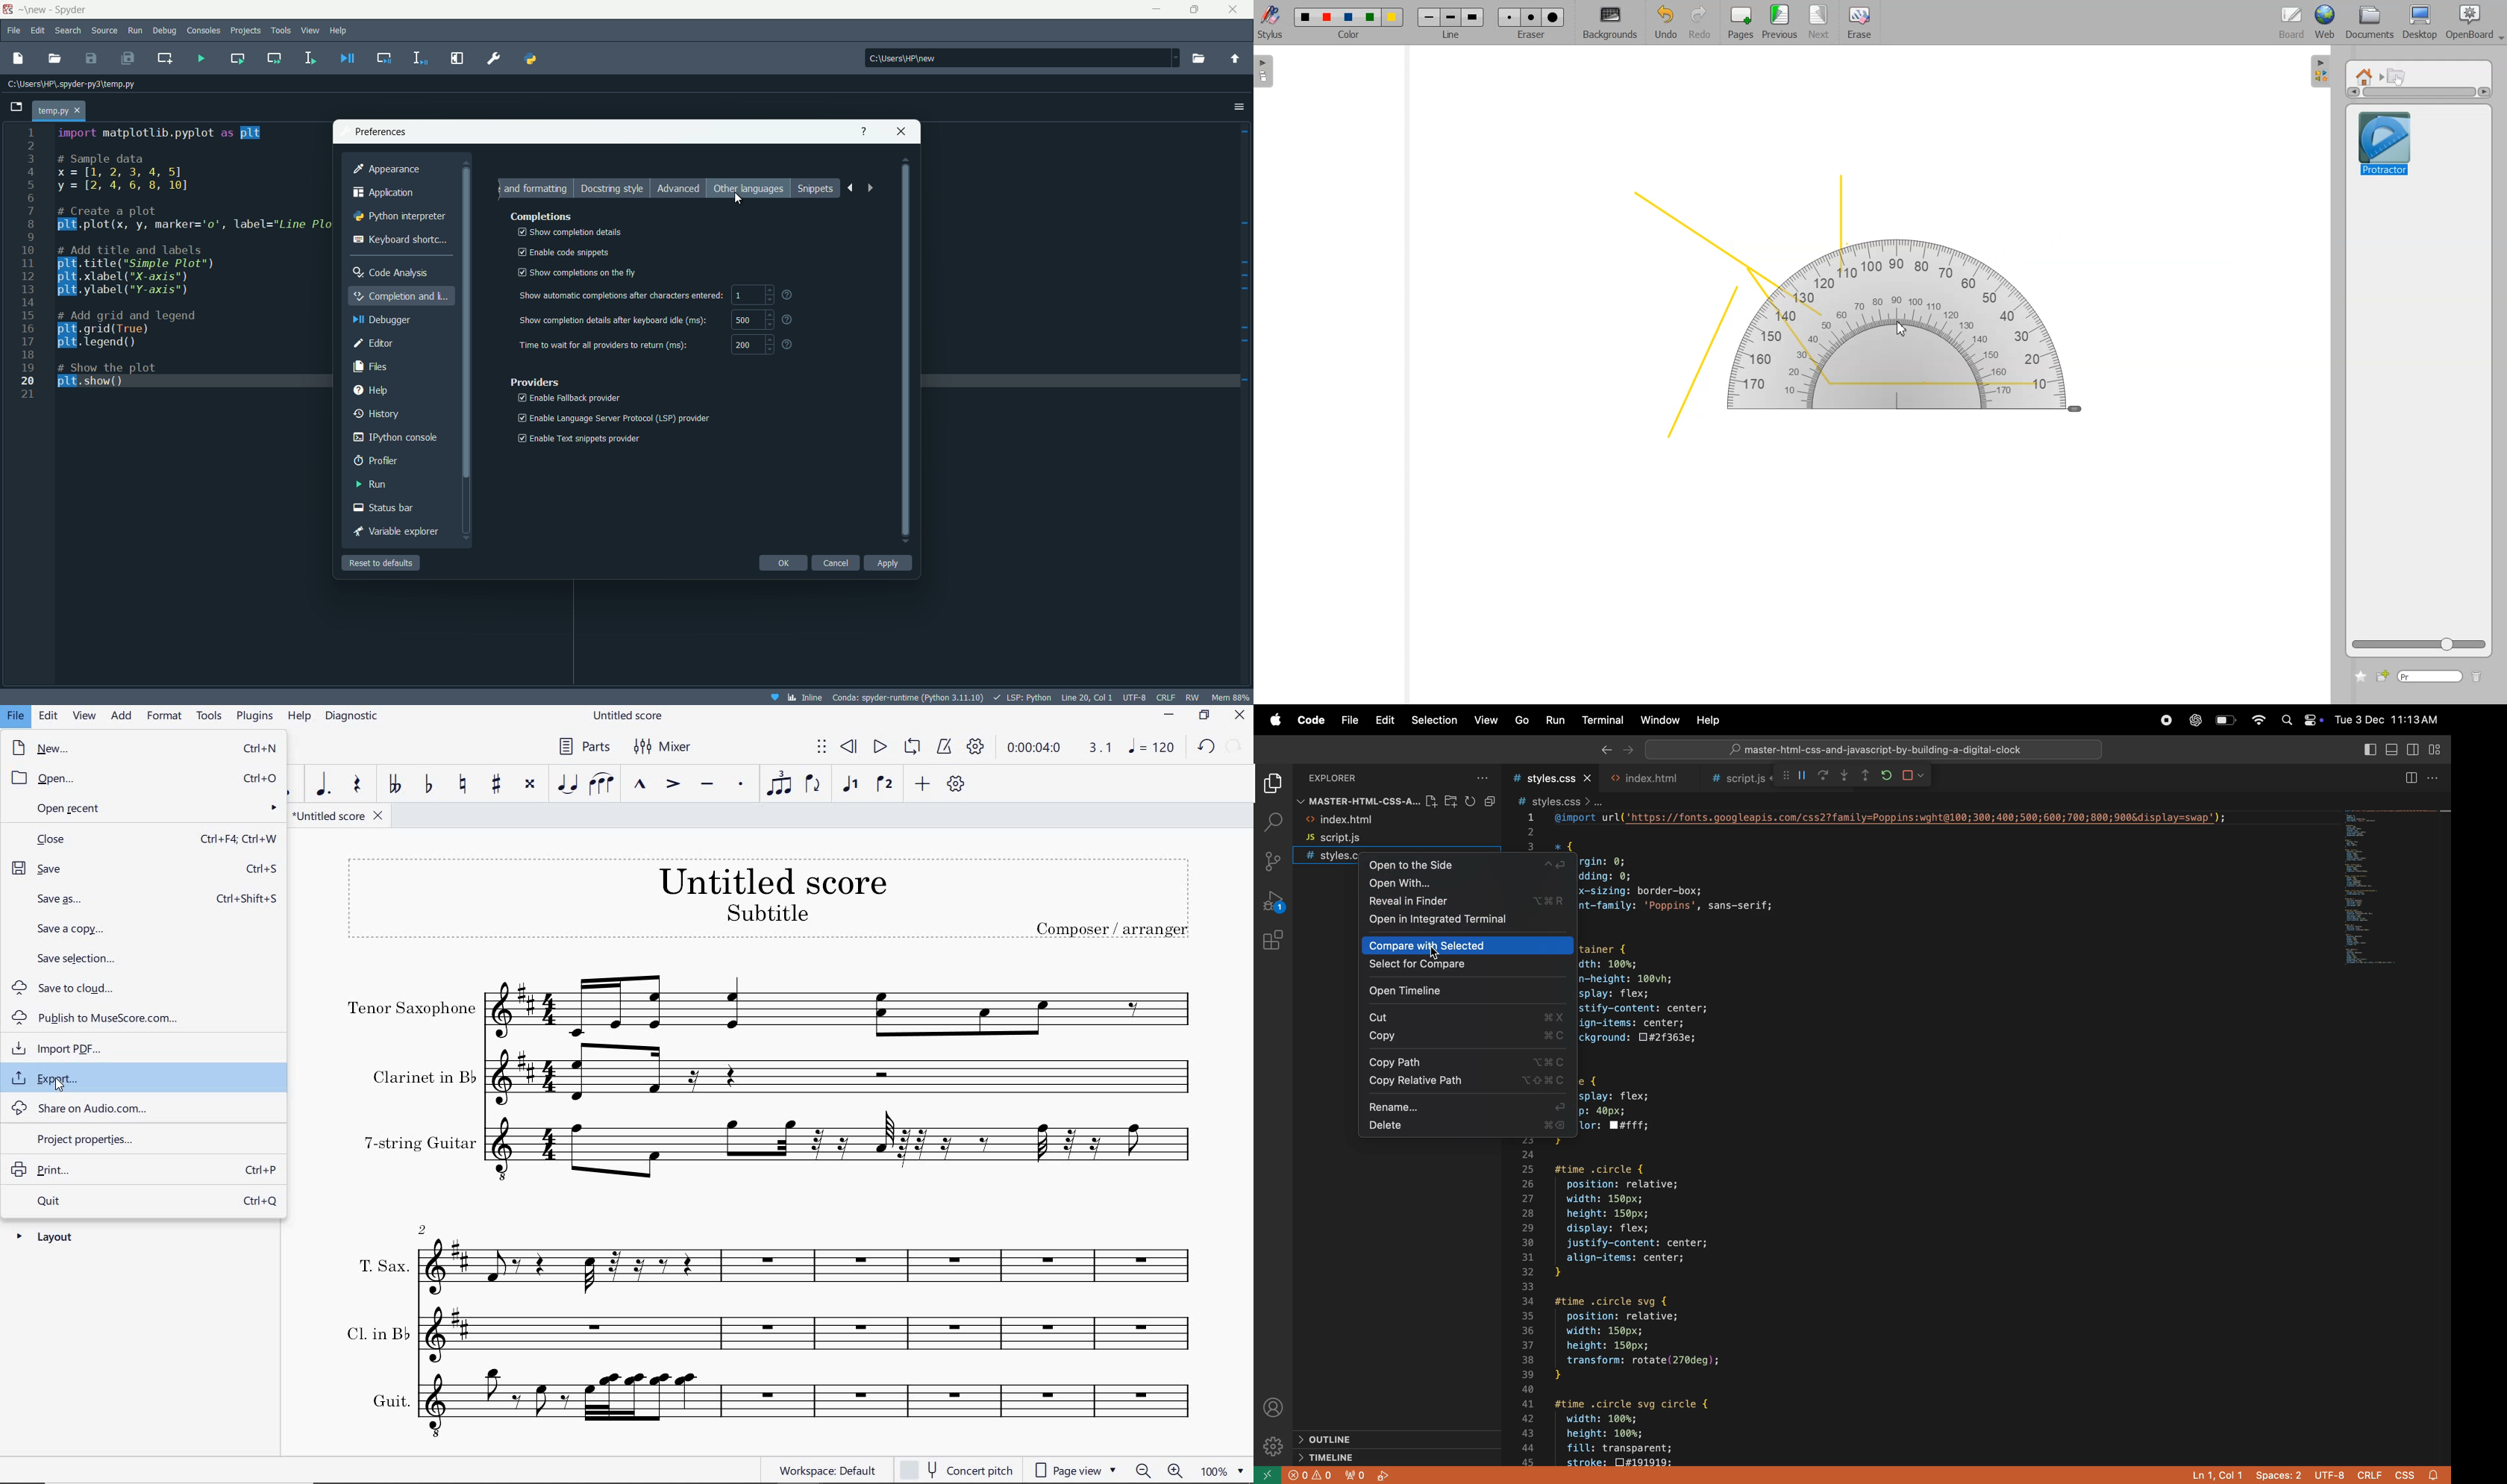  Describe the element at coordinates (2438, 749) in the screenshot. I see `cutomize lyout` at that location.